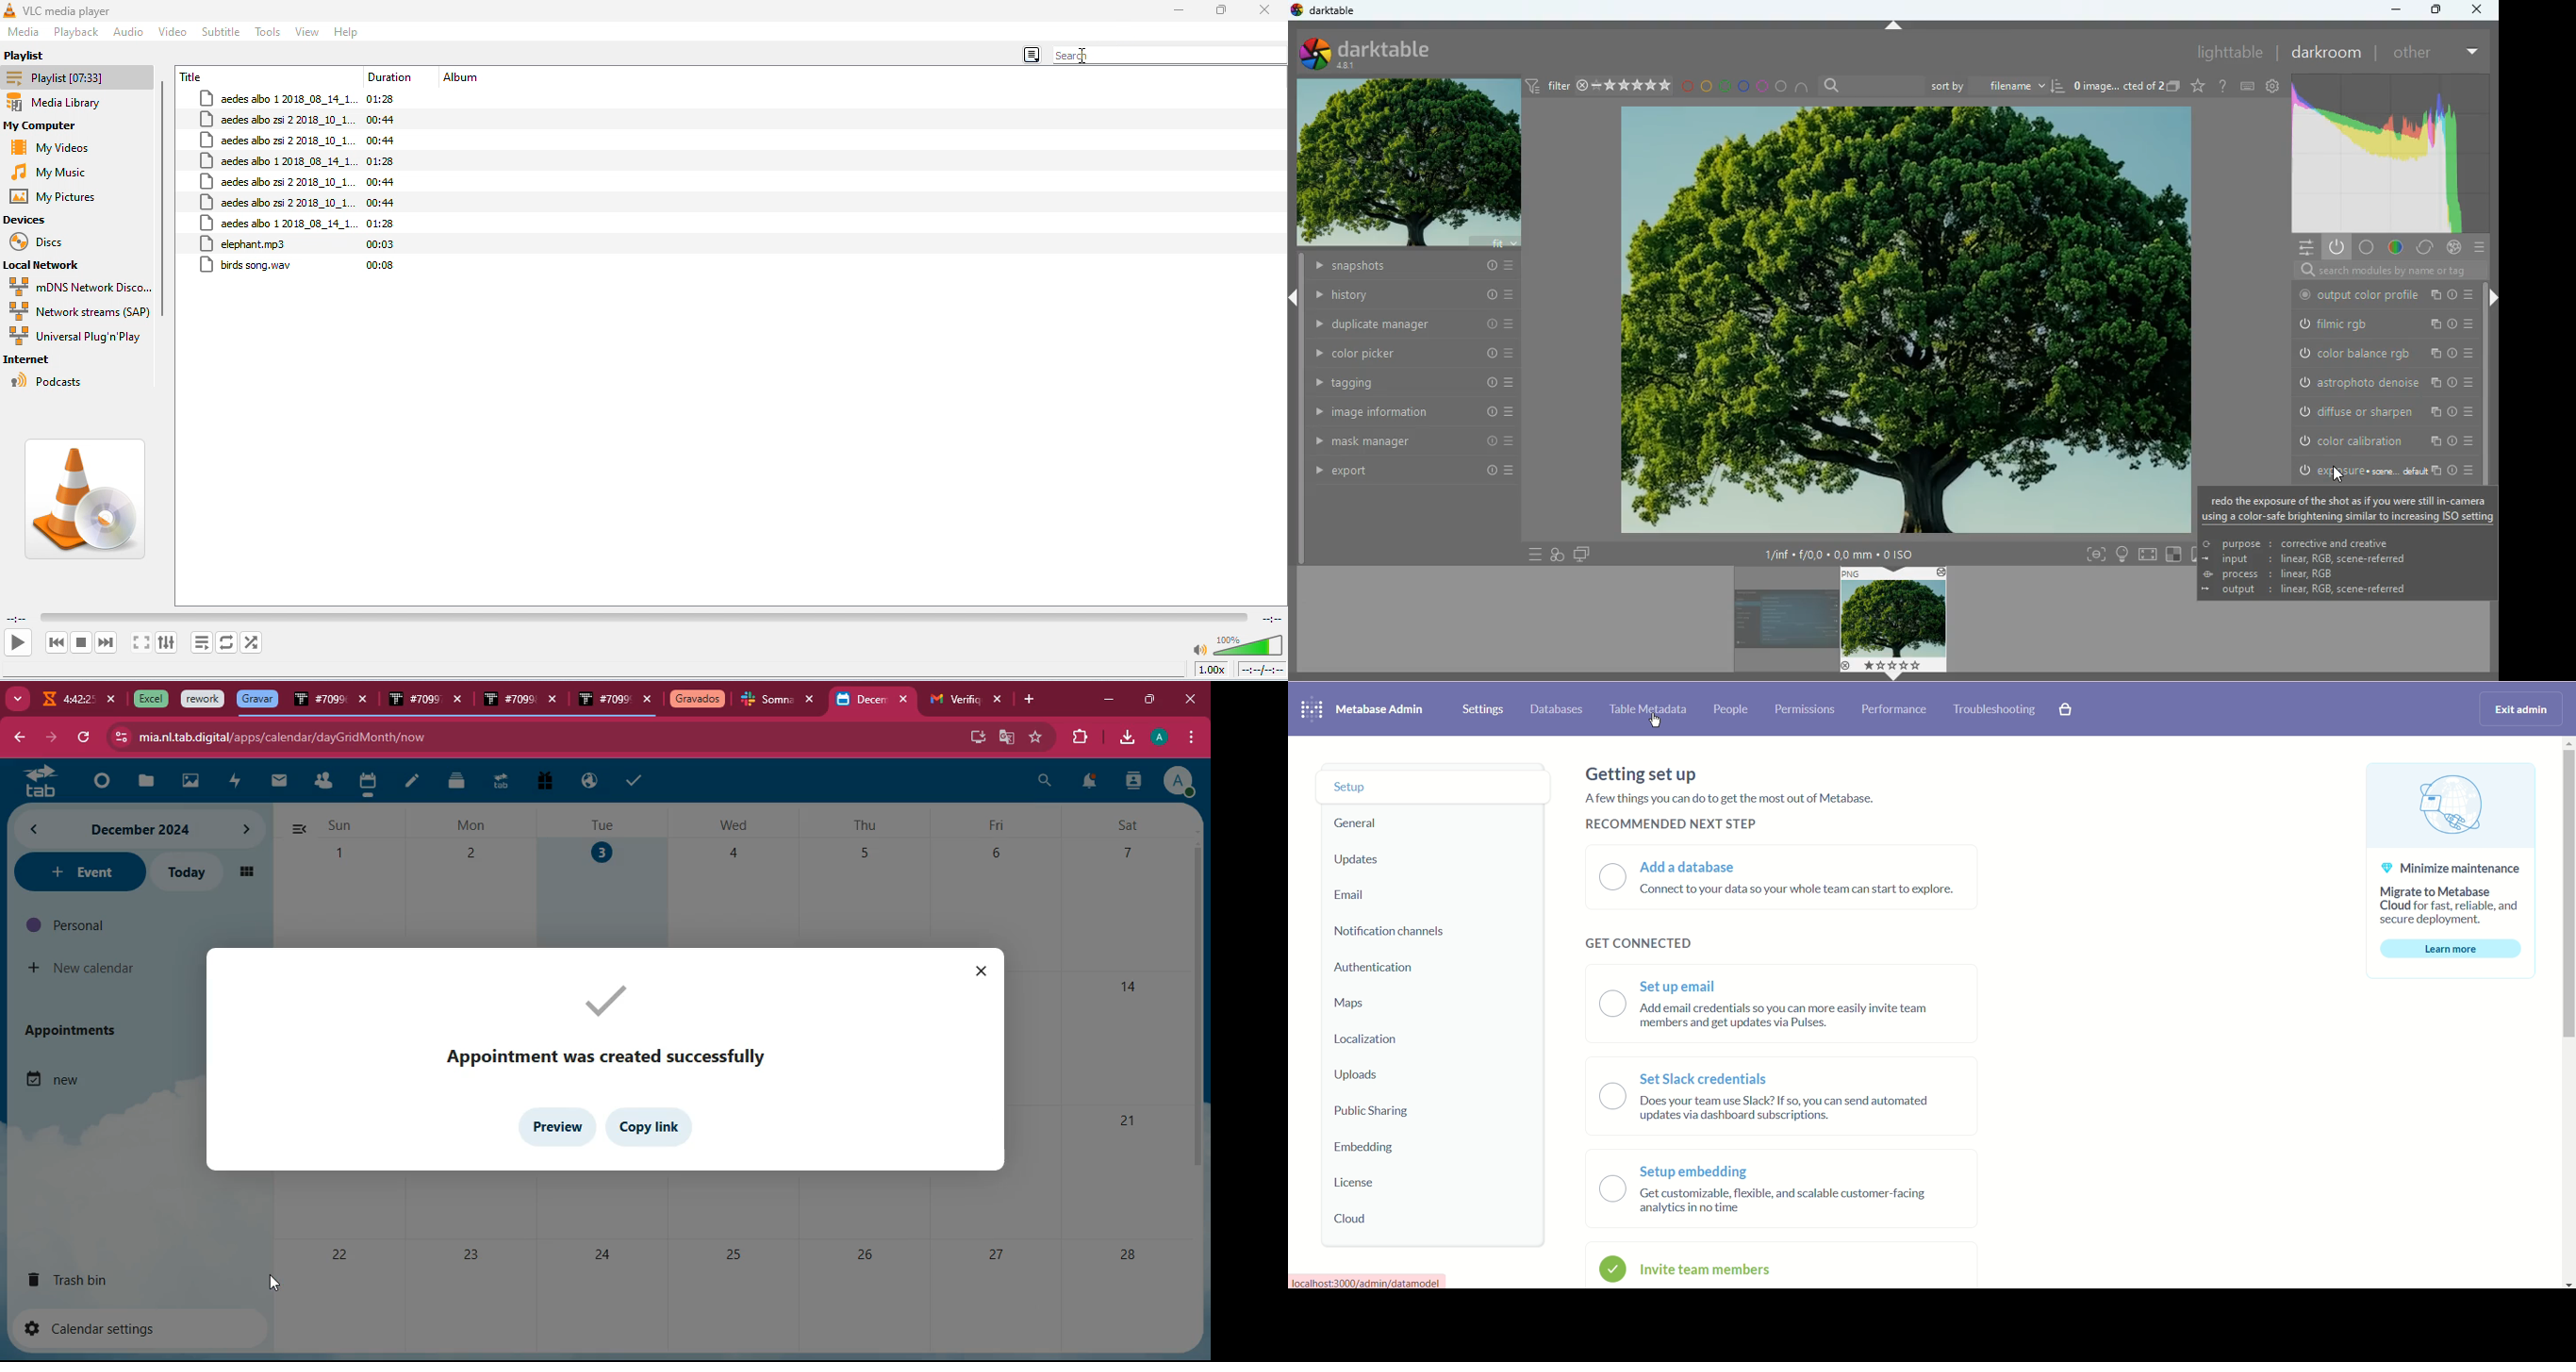 Image resolution: width=2576 pixels, height=1372 pixels. Describe the element at coordinates (347, 32) in the screenshot. I see `help` at that location.